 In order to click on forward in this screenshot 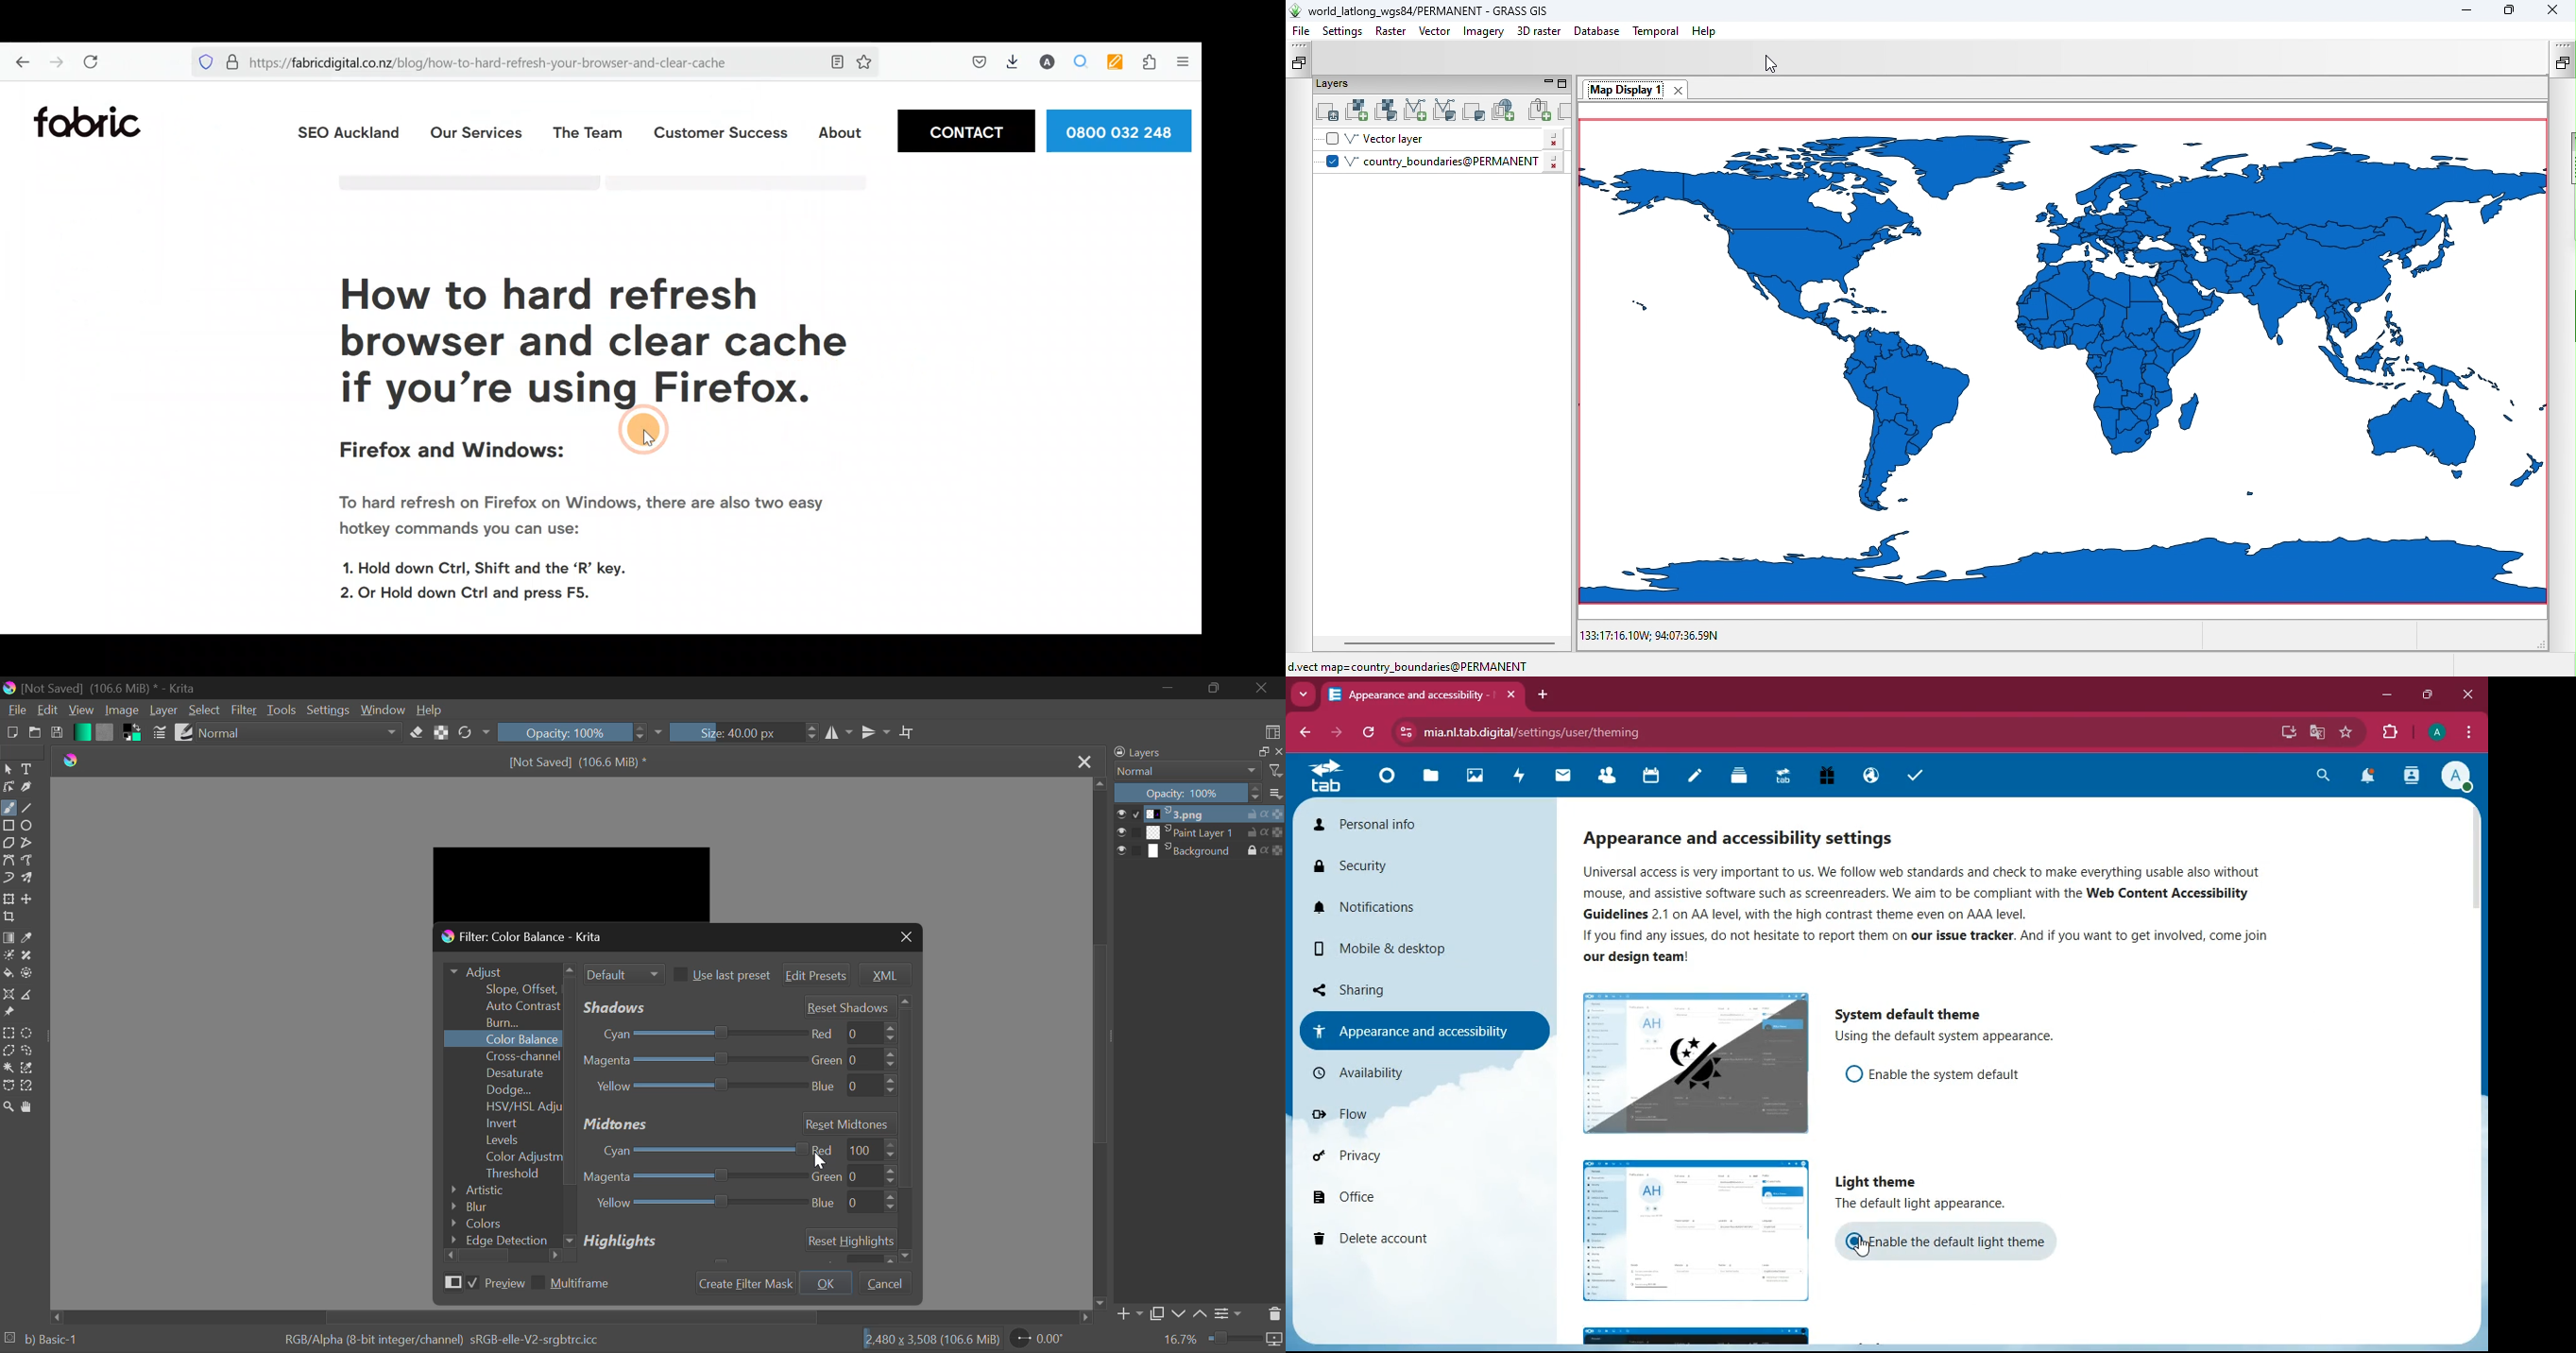, I will do `click(1339, 733)`.